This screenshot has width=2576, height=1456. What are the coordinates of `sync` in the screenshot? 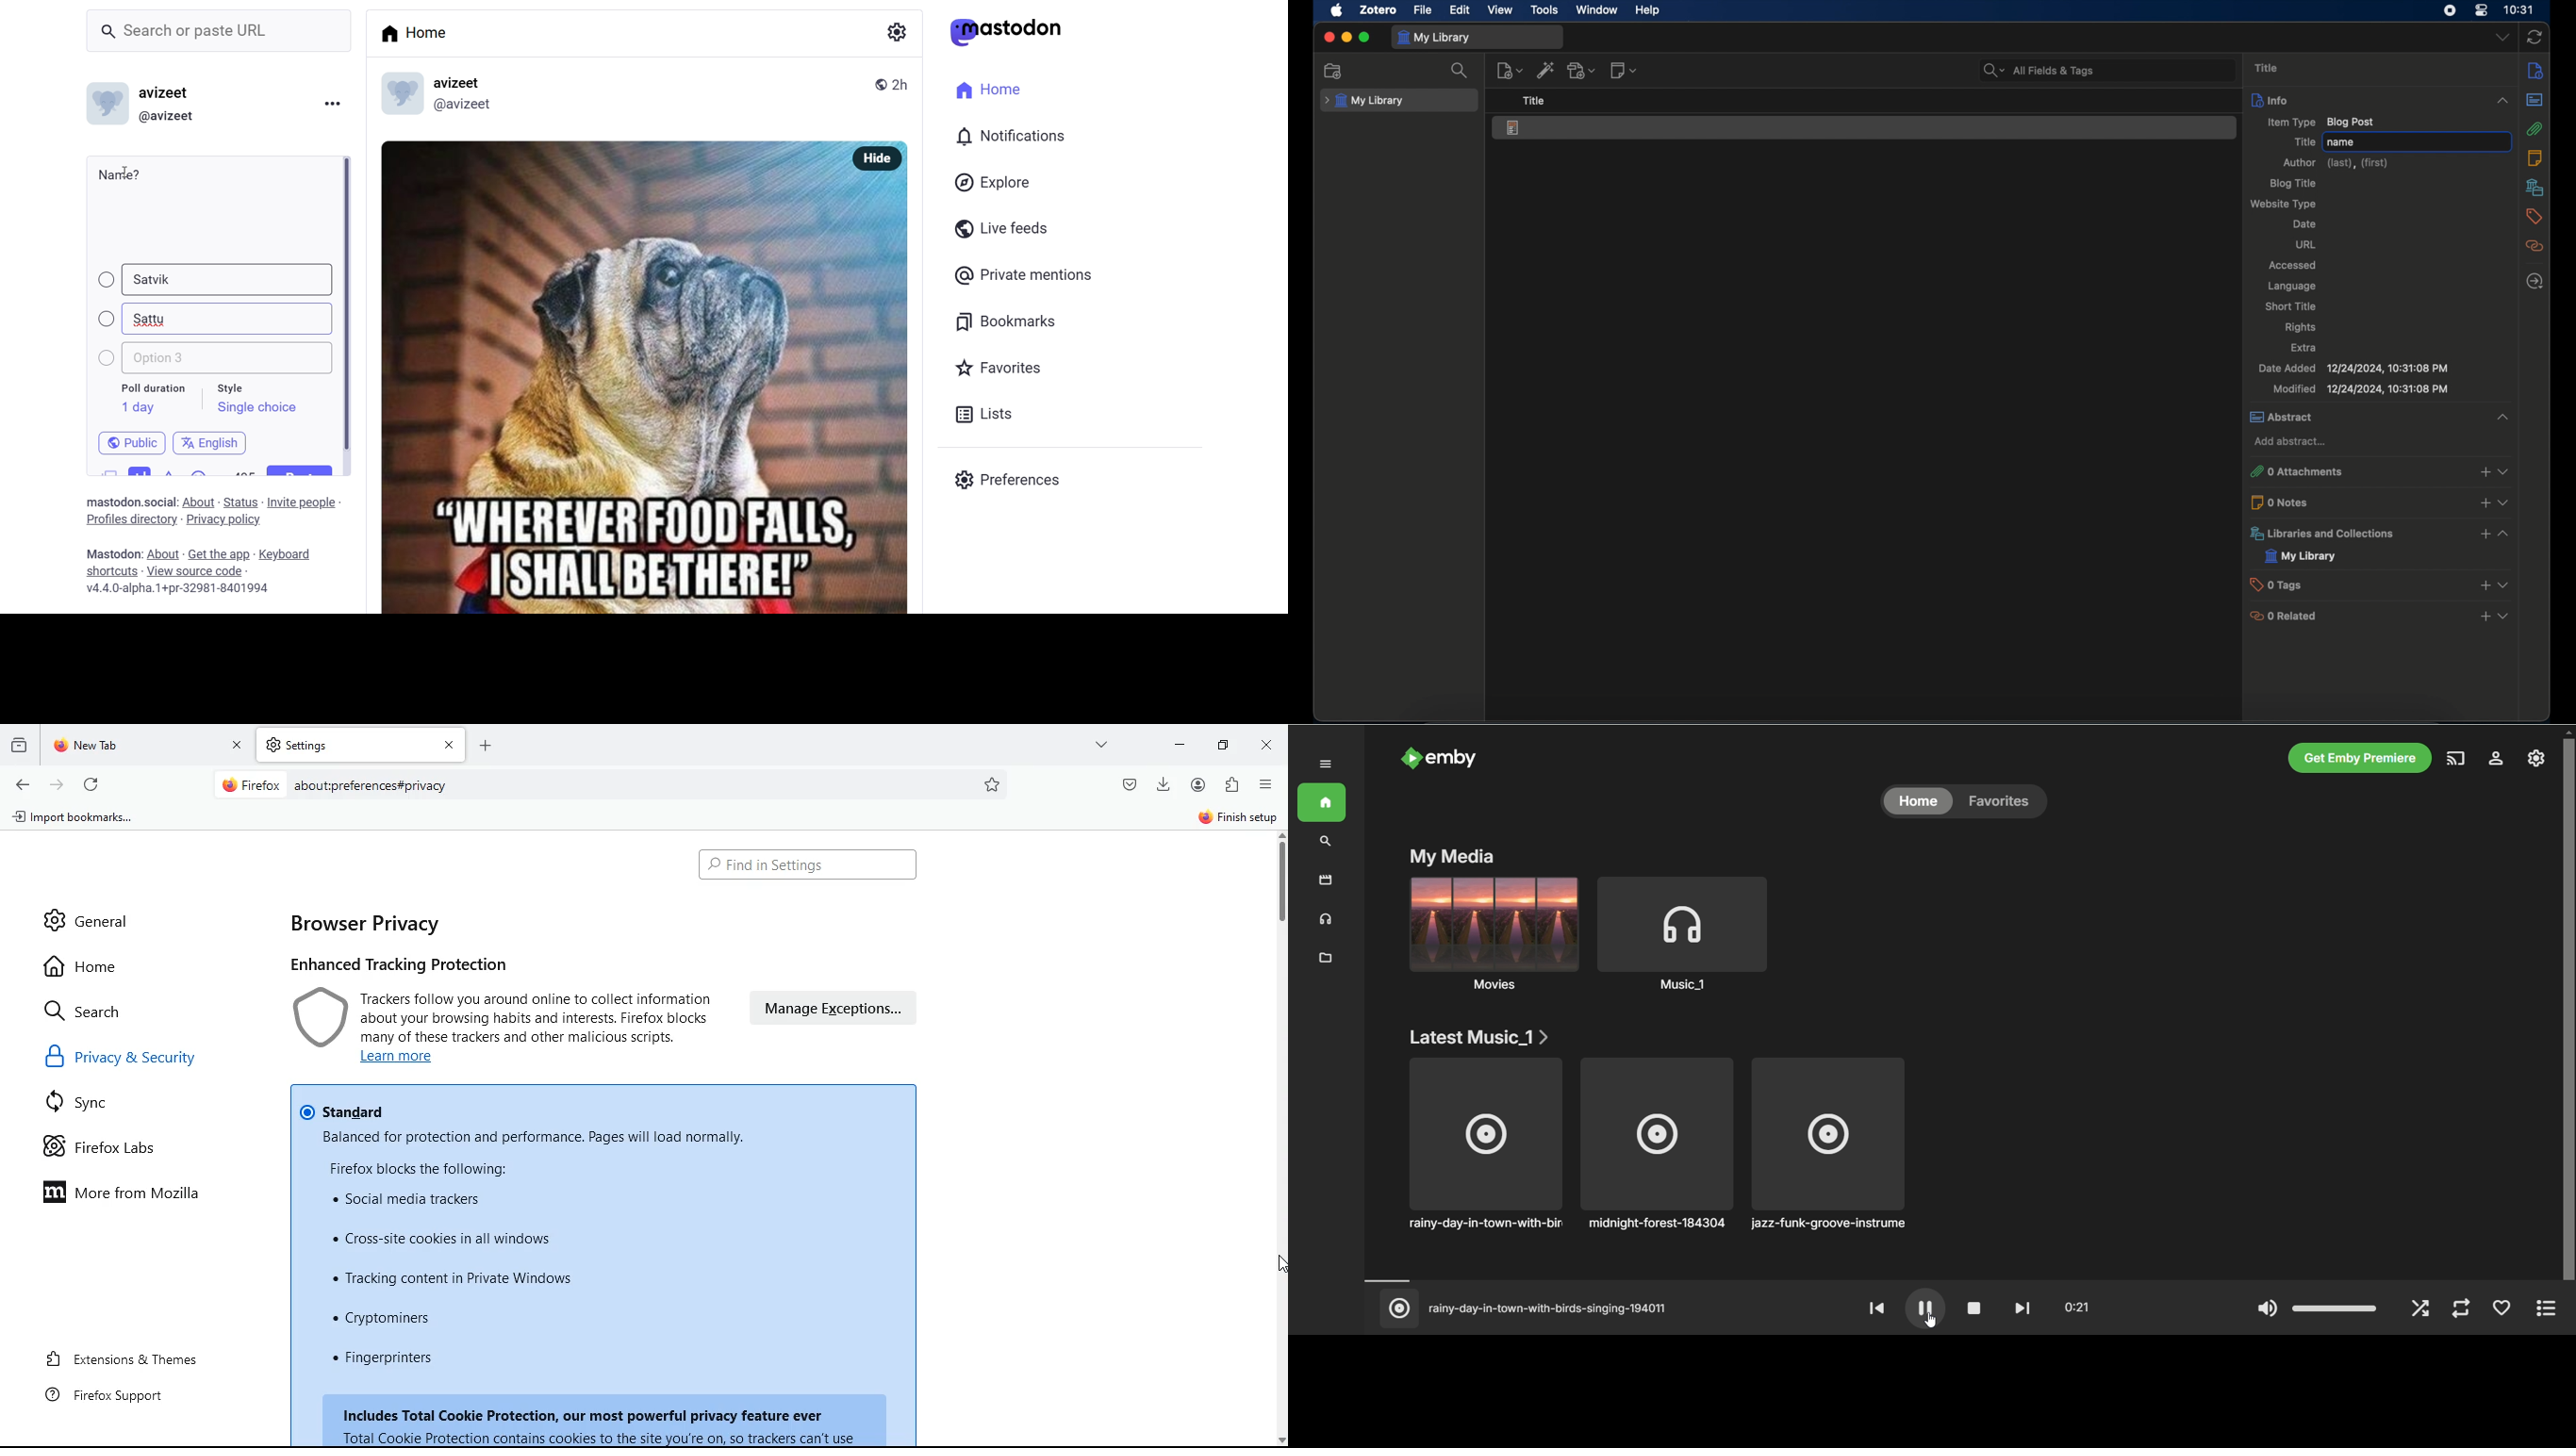 It's located at (2535, 38).